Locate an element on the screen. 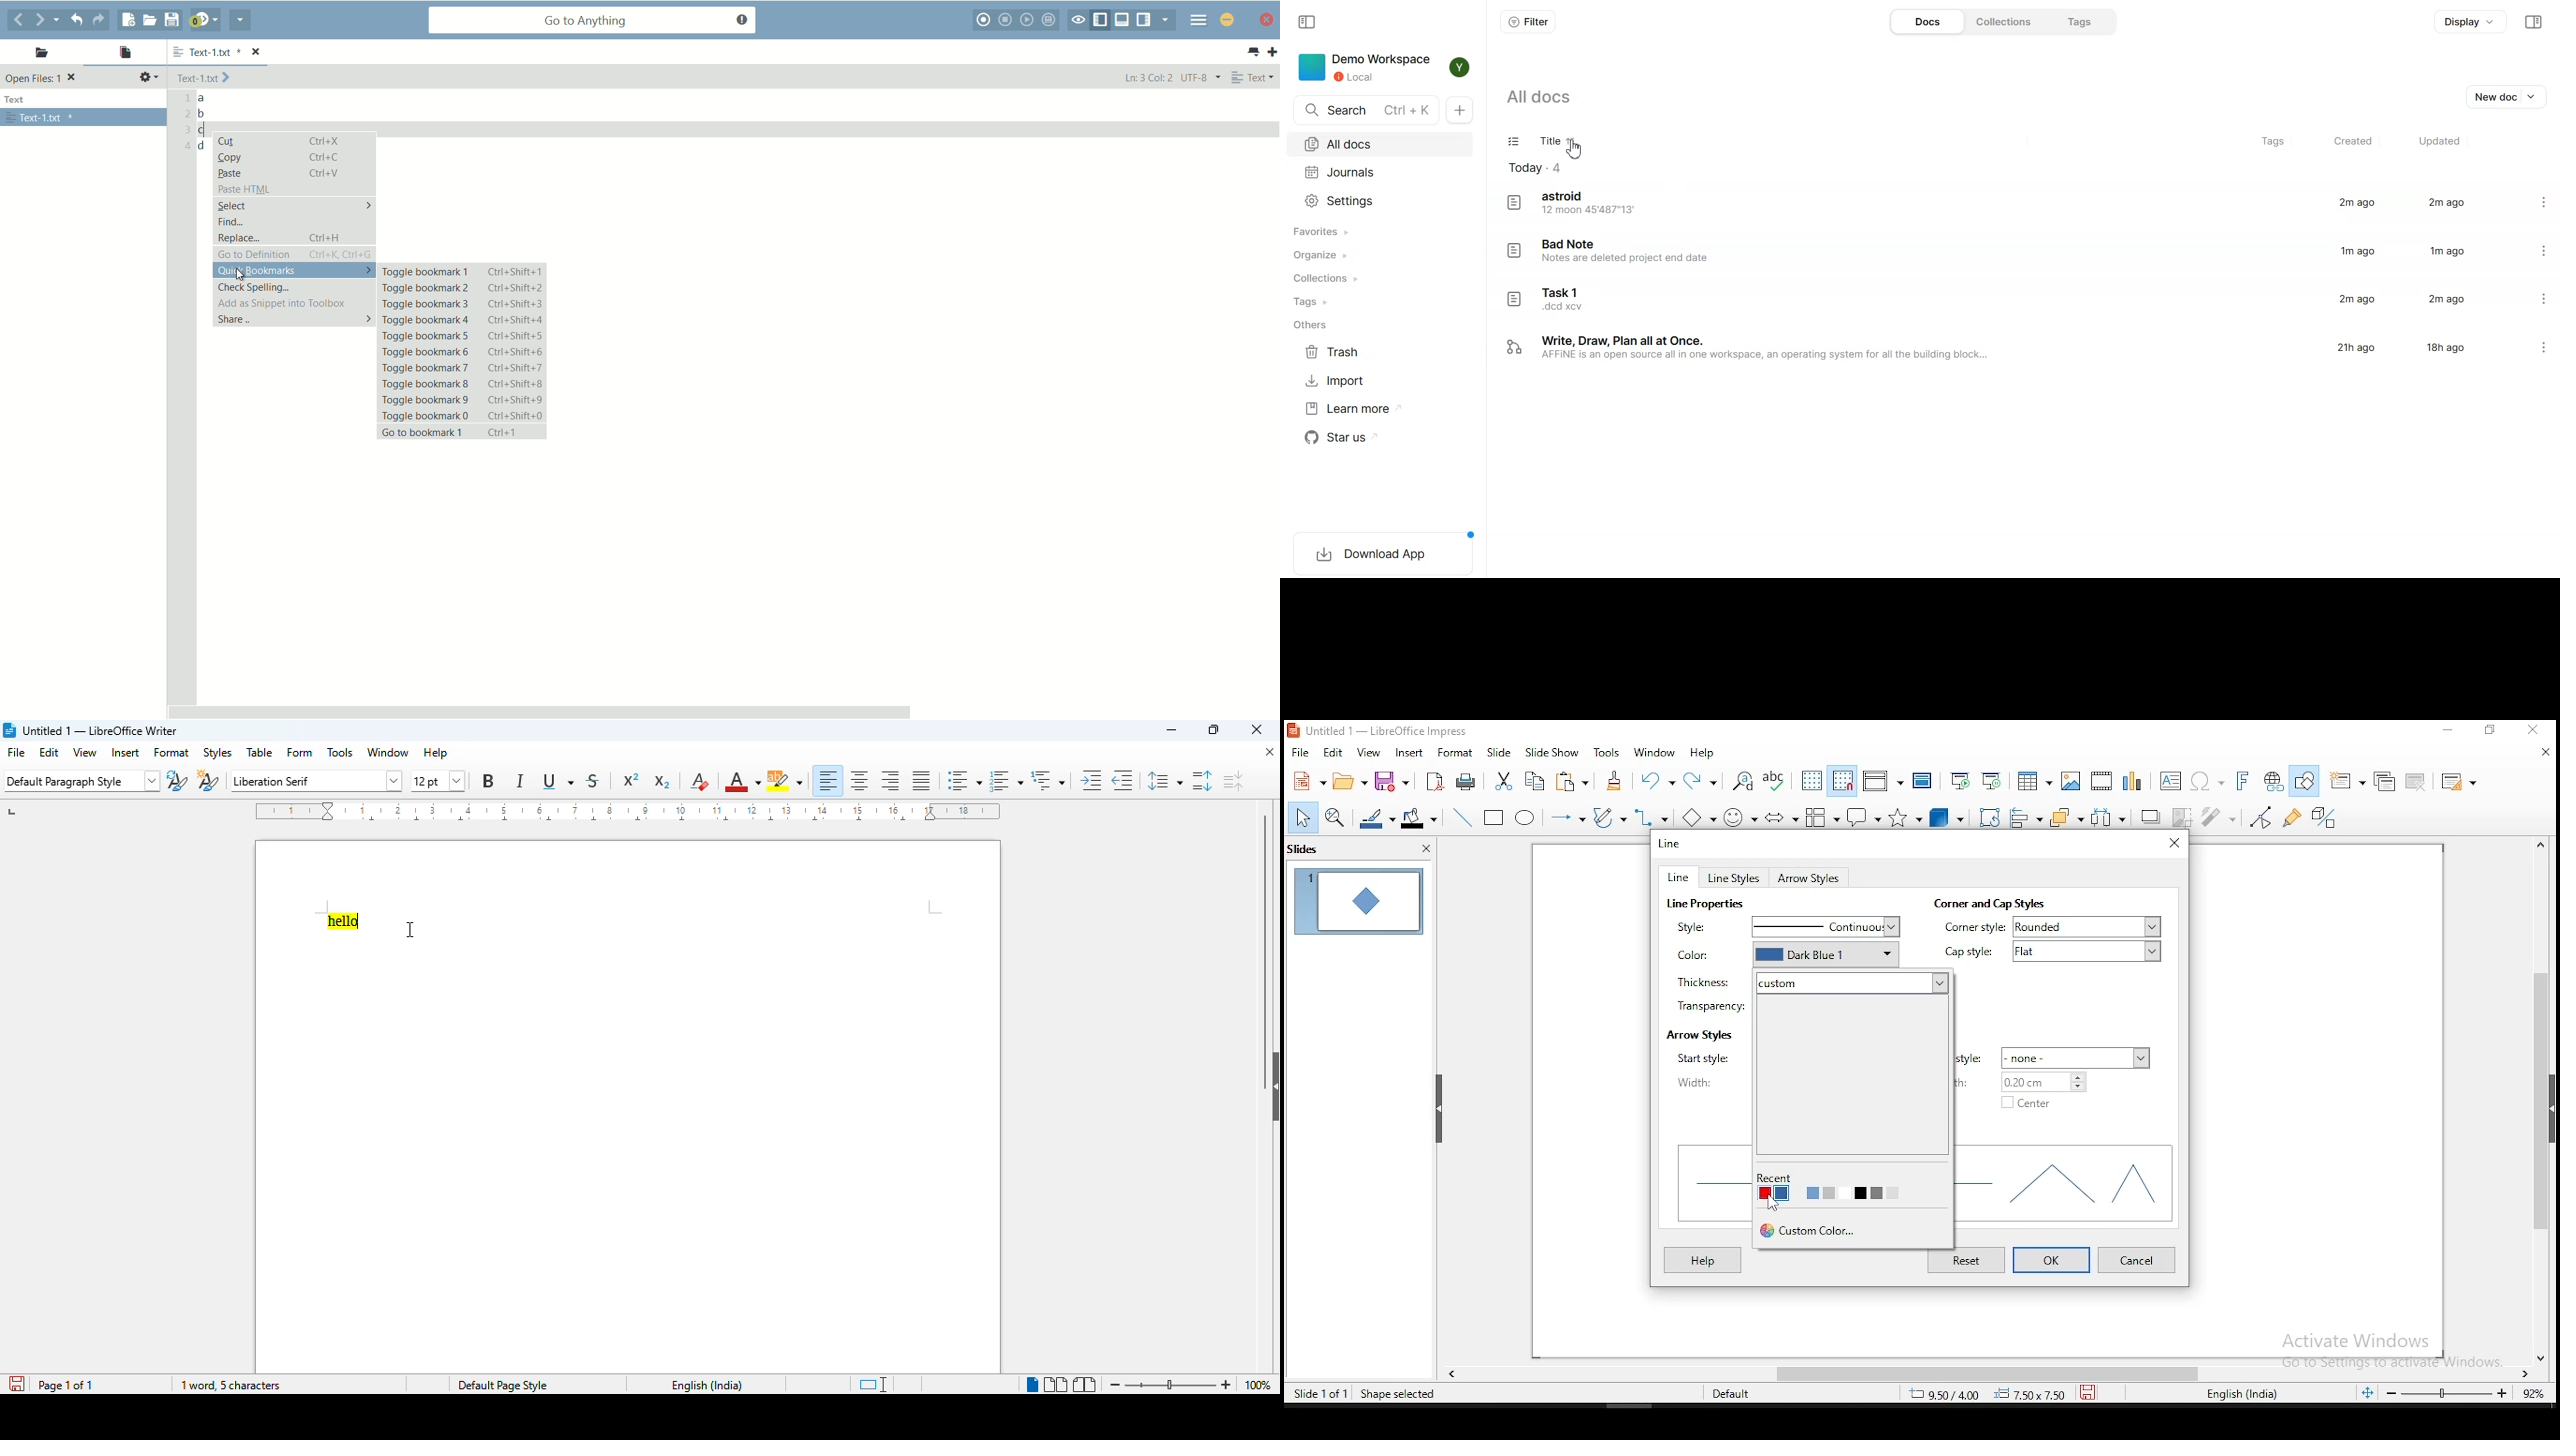 The width and height of the screenshot is (2576, 1456). snap to grid is located at coordinates (1843, 780).